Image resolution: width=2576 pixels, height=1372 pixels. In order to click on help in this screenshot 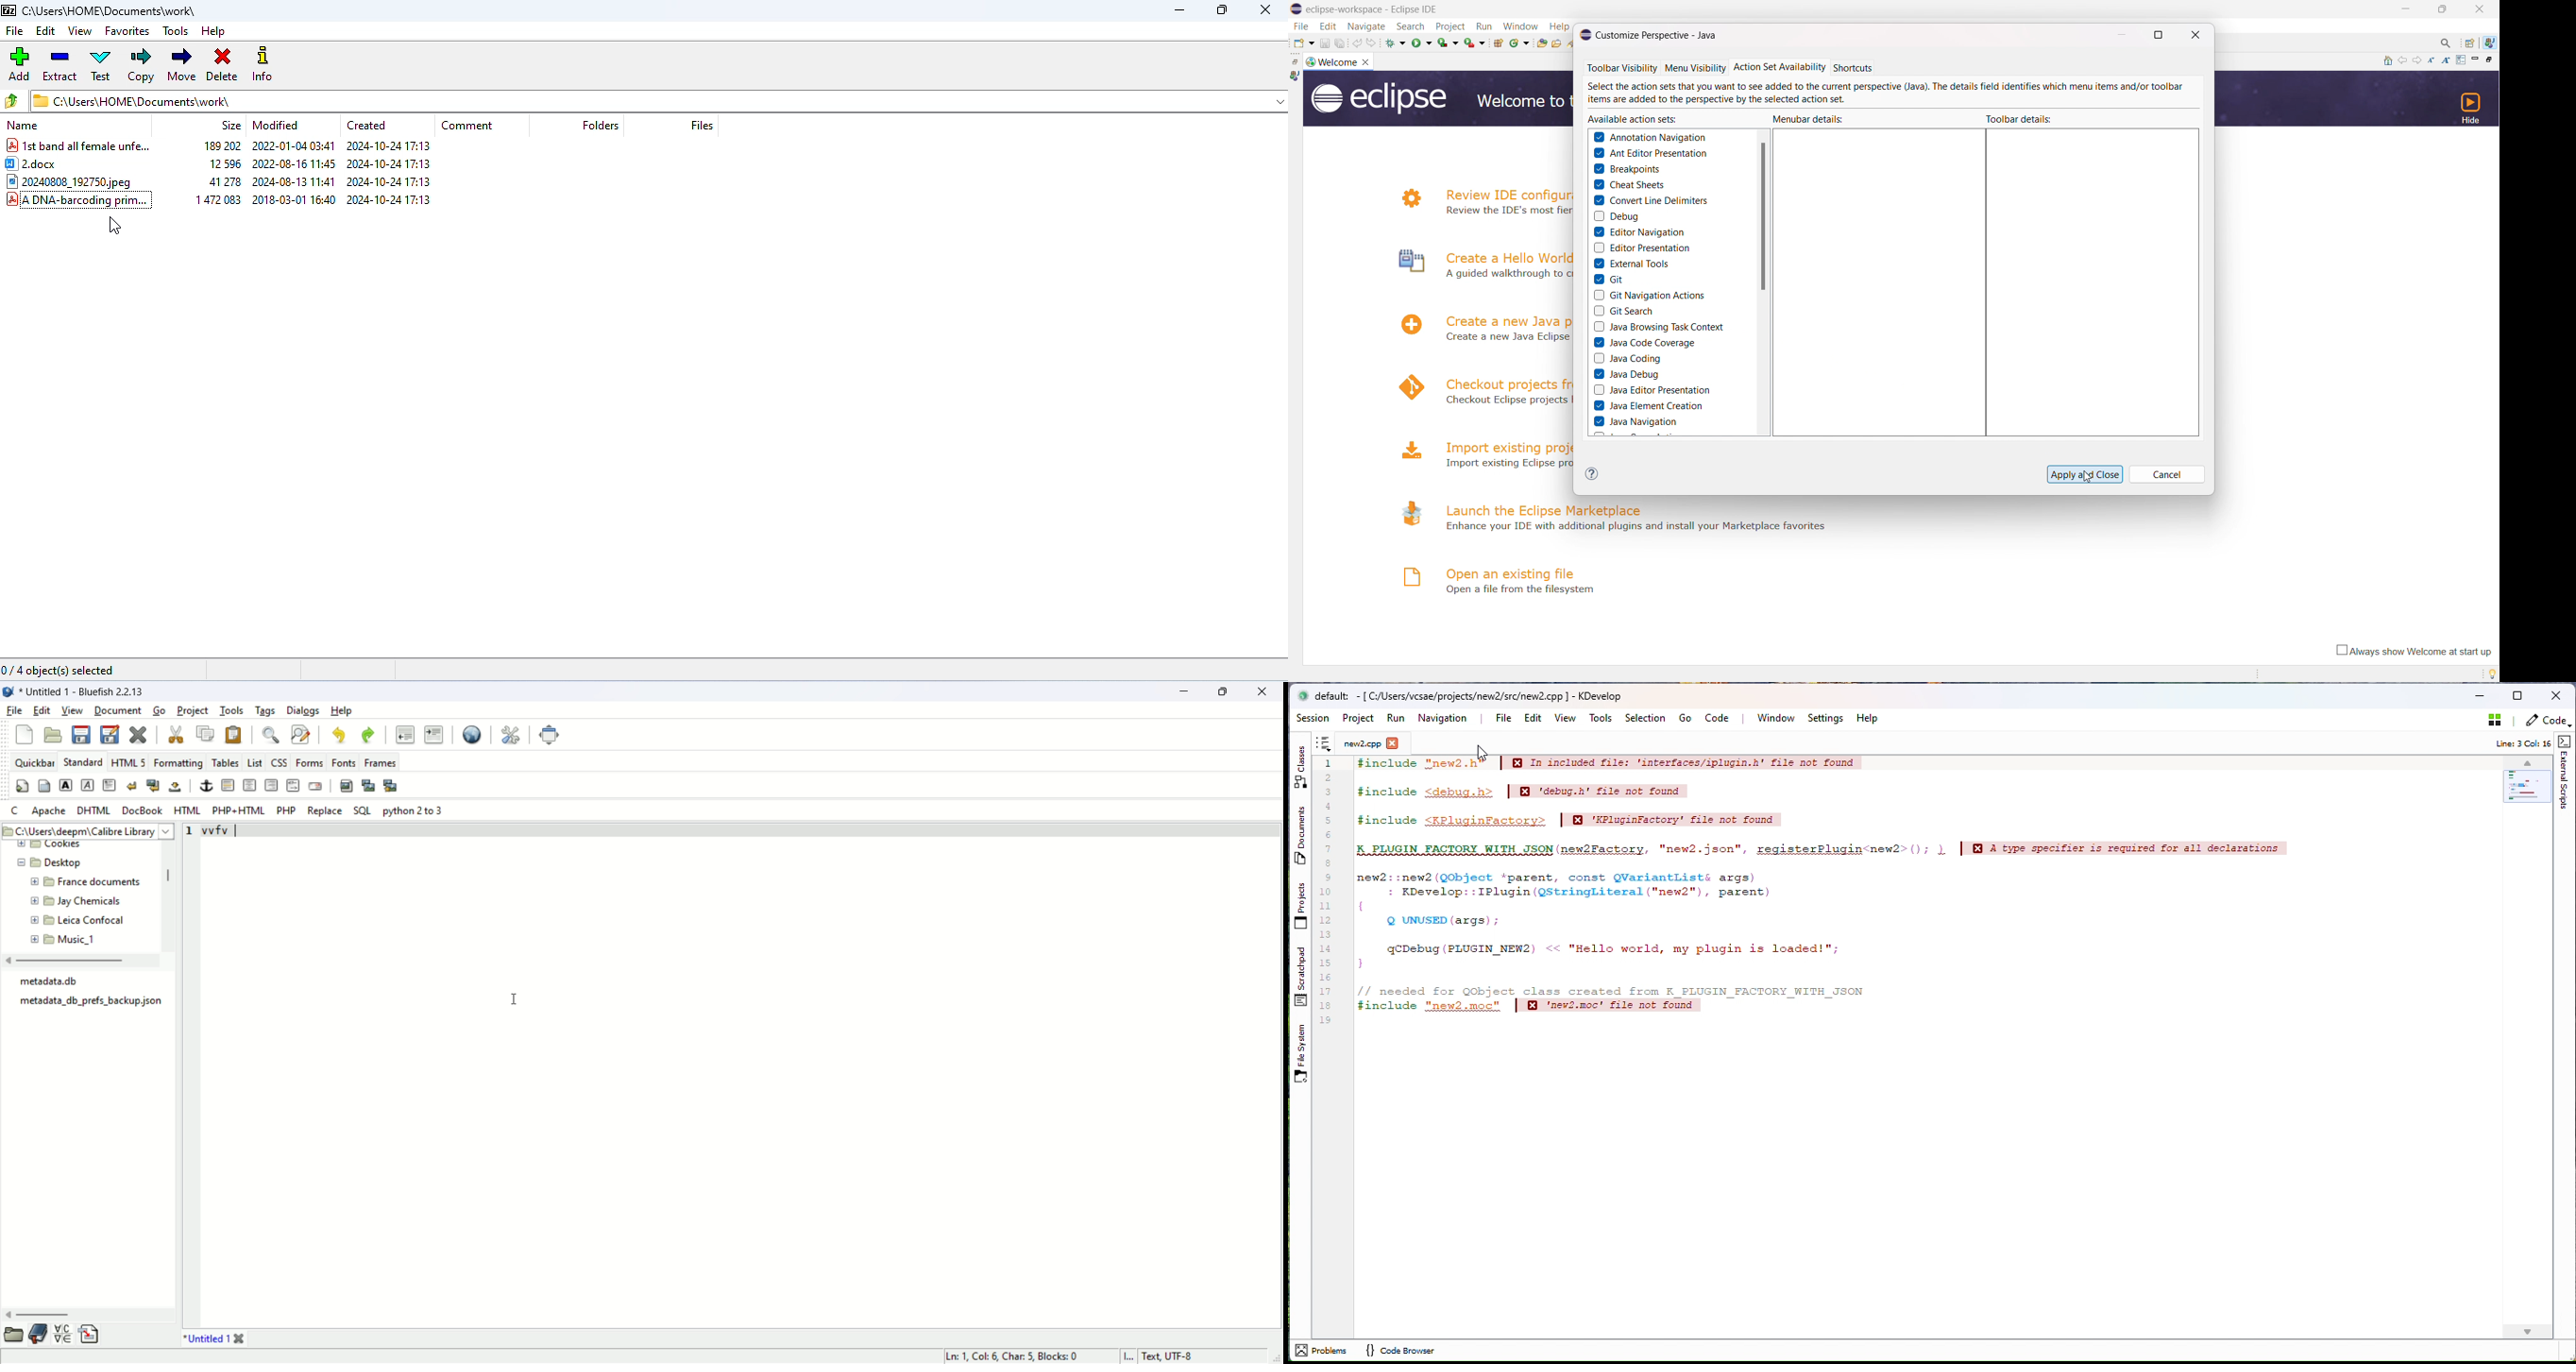, I will do `click(350, 713)`.